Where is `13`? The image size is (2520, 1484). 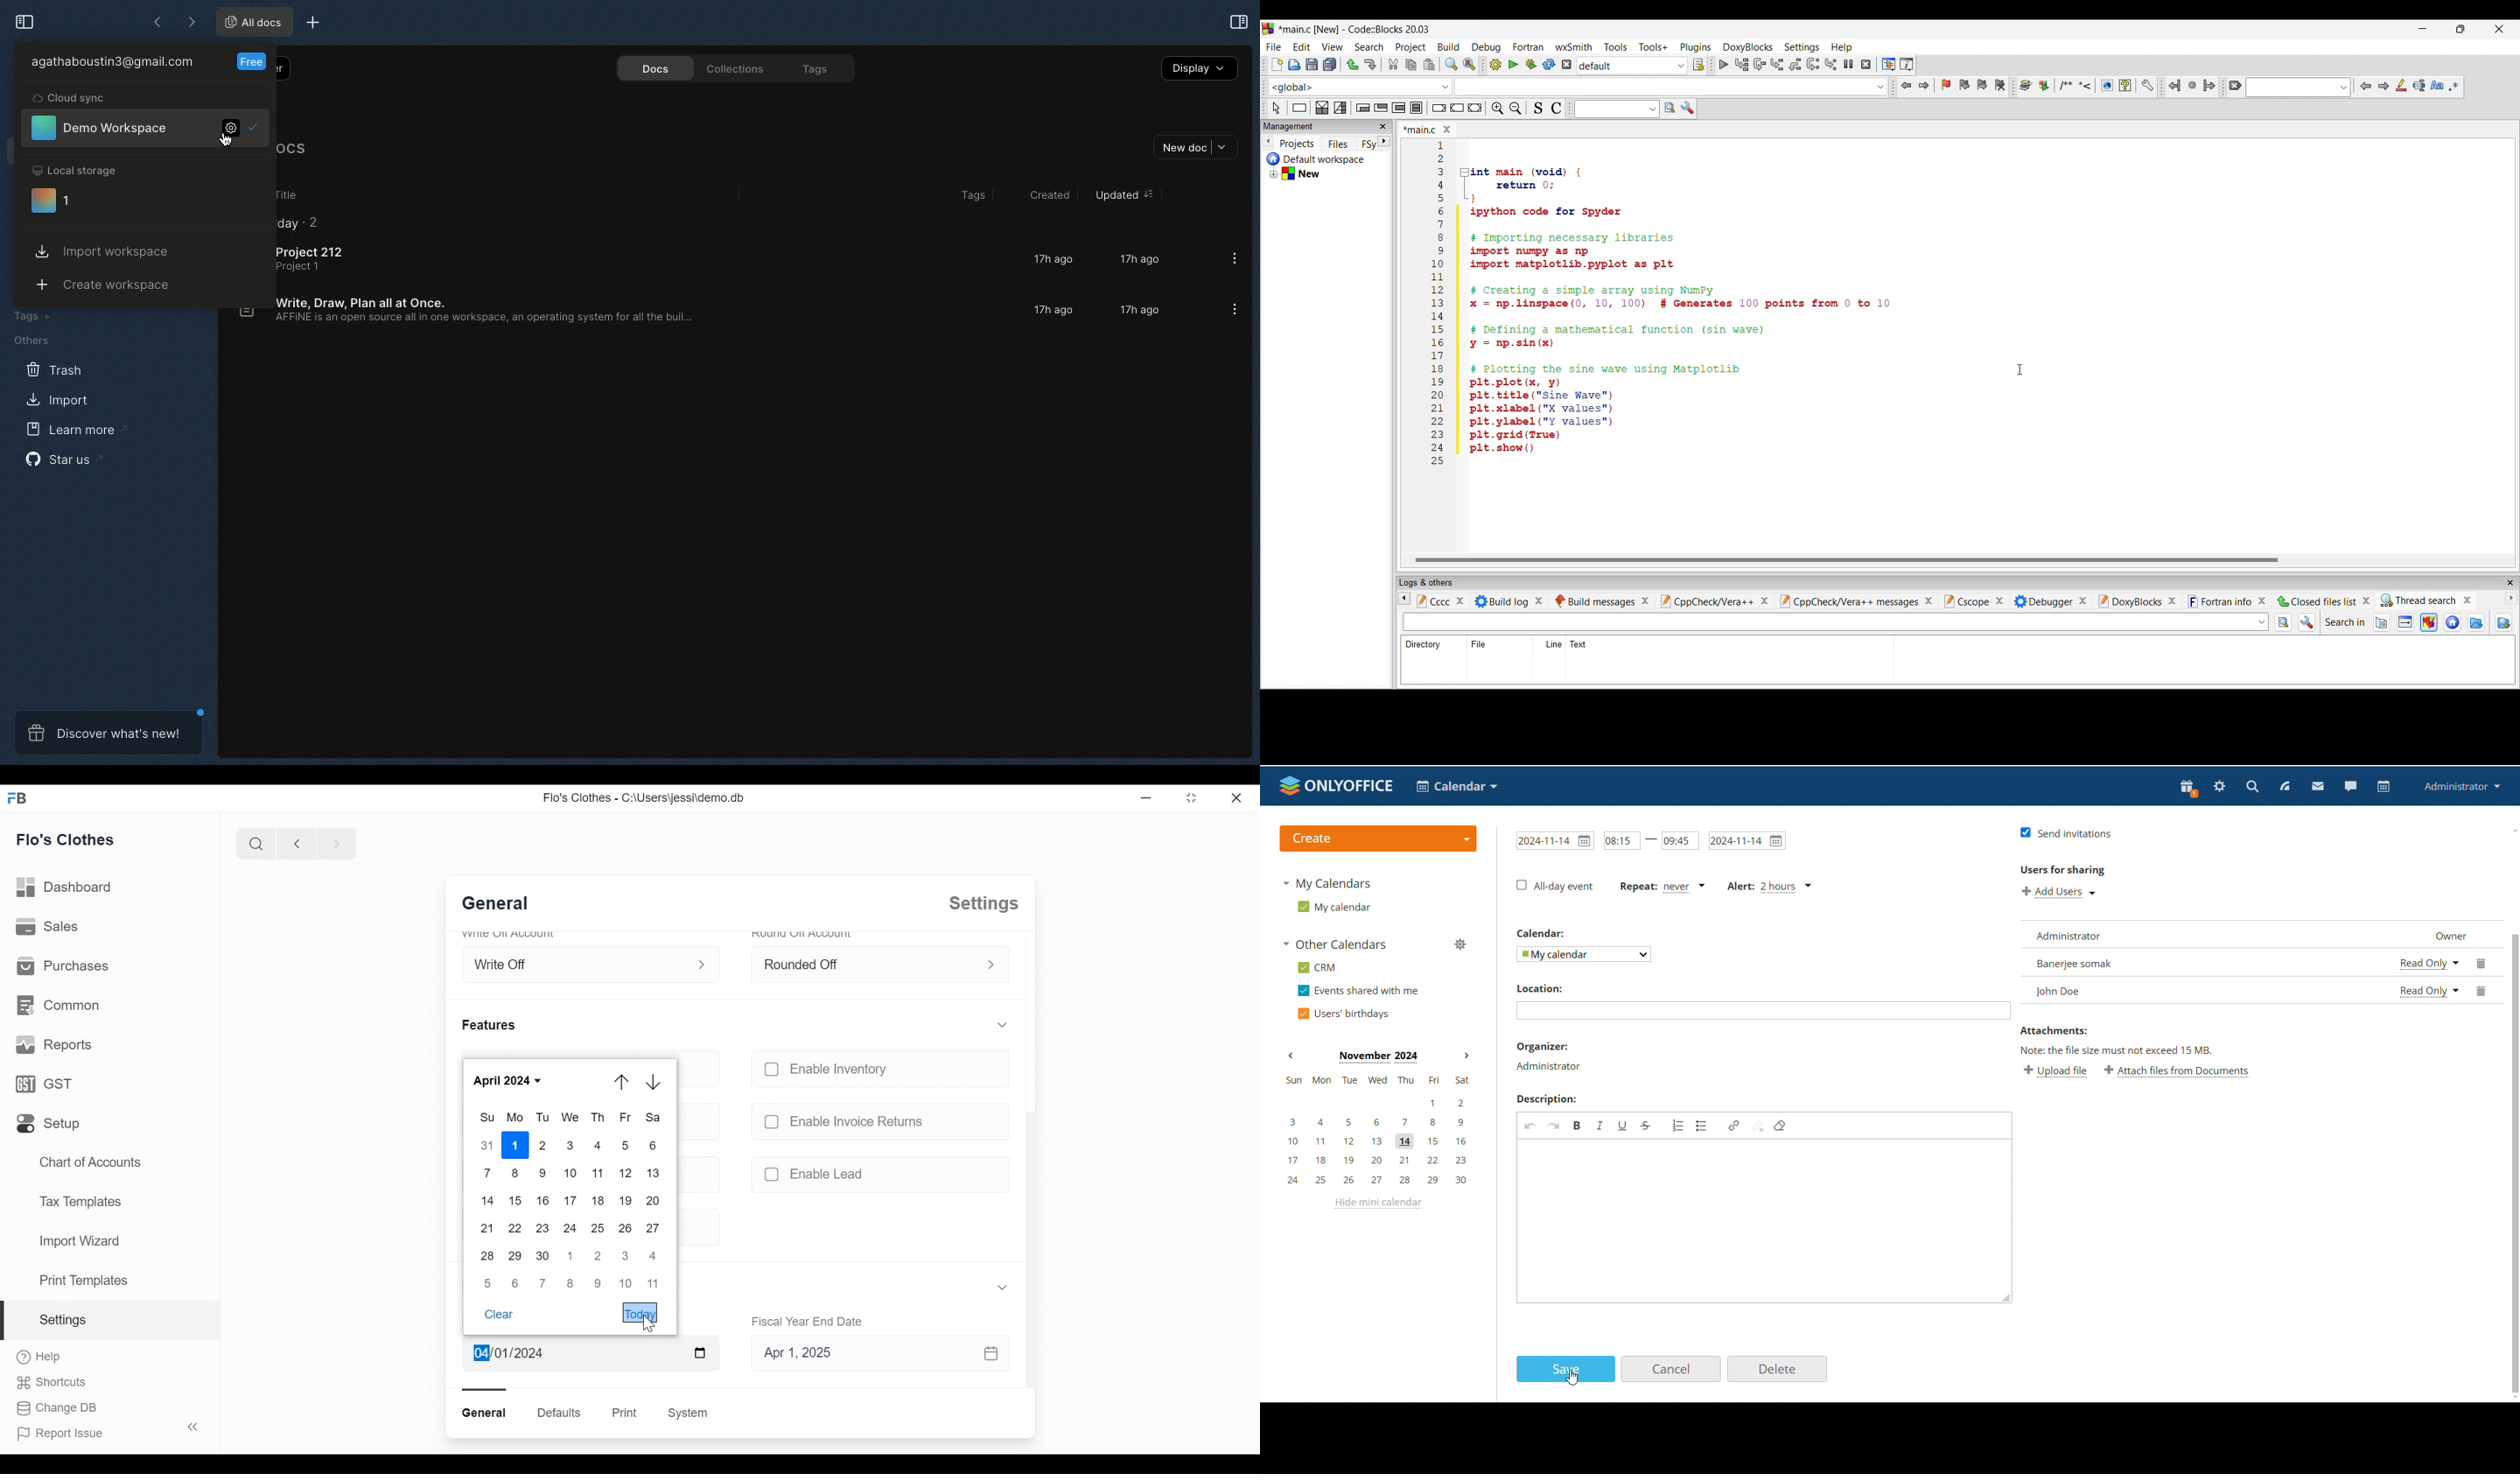
13 is located at coordinates (654, 1173).